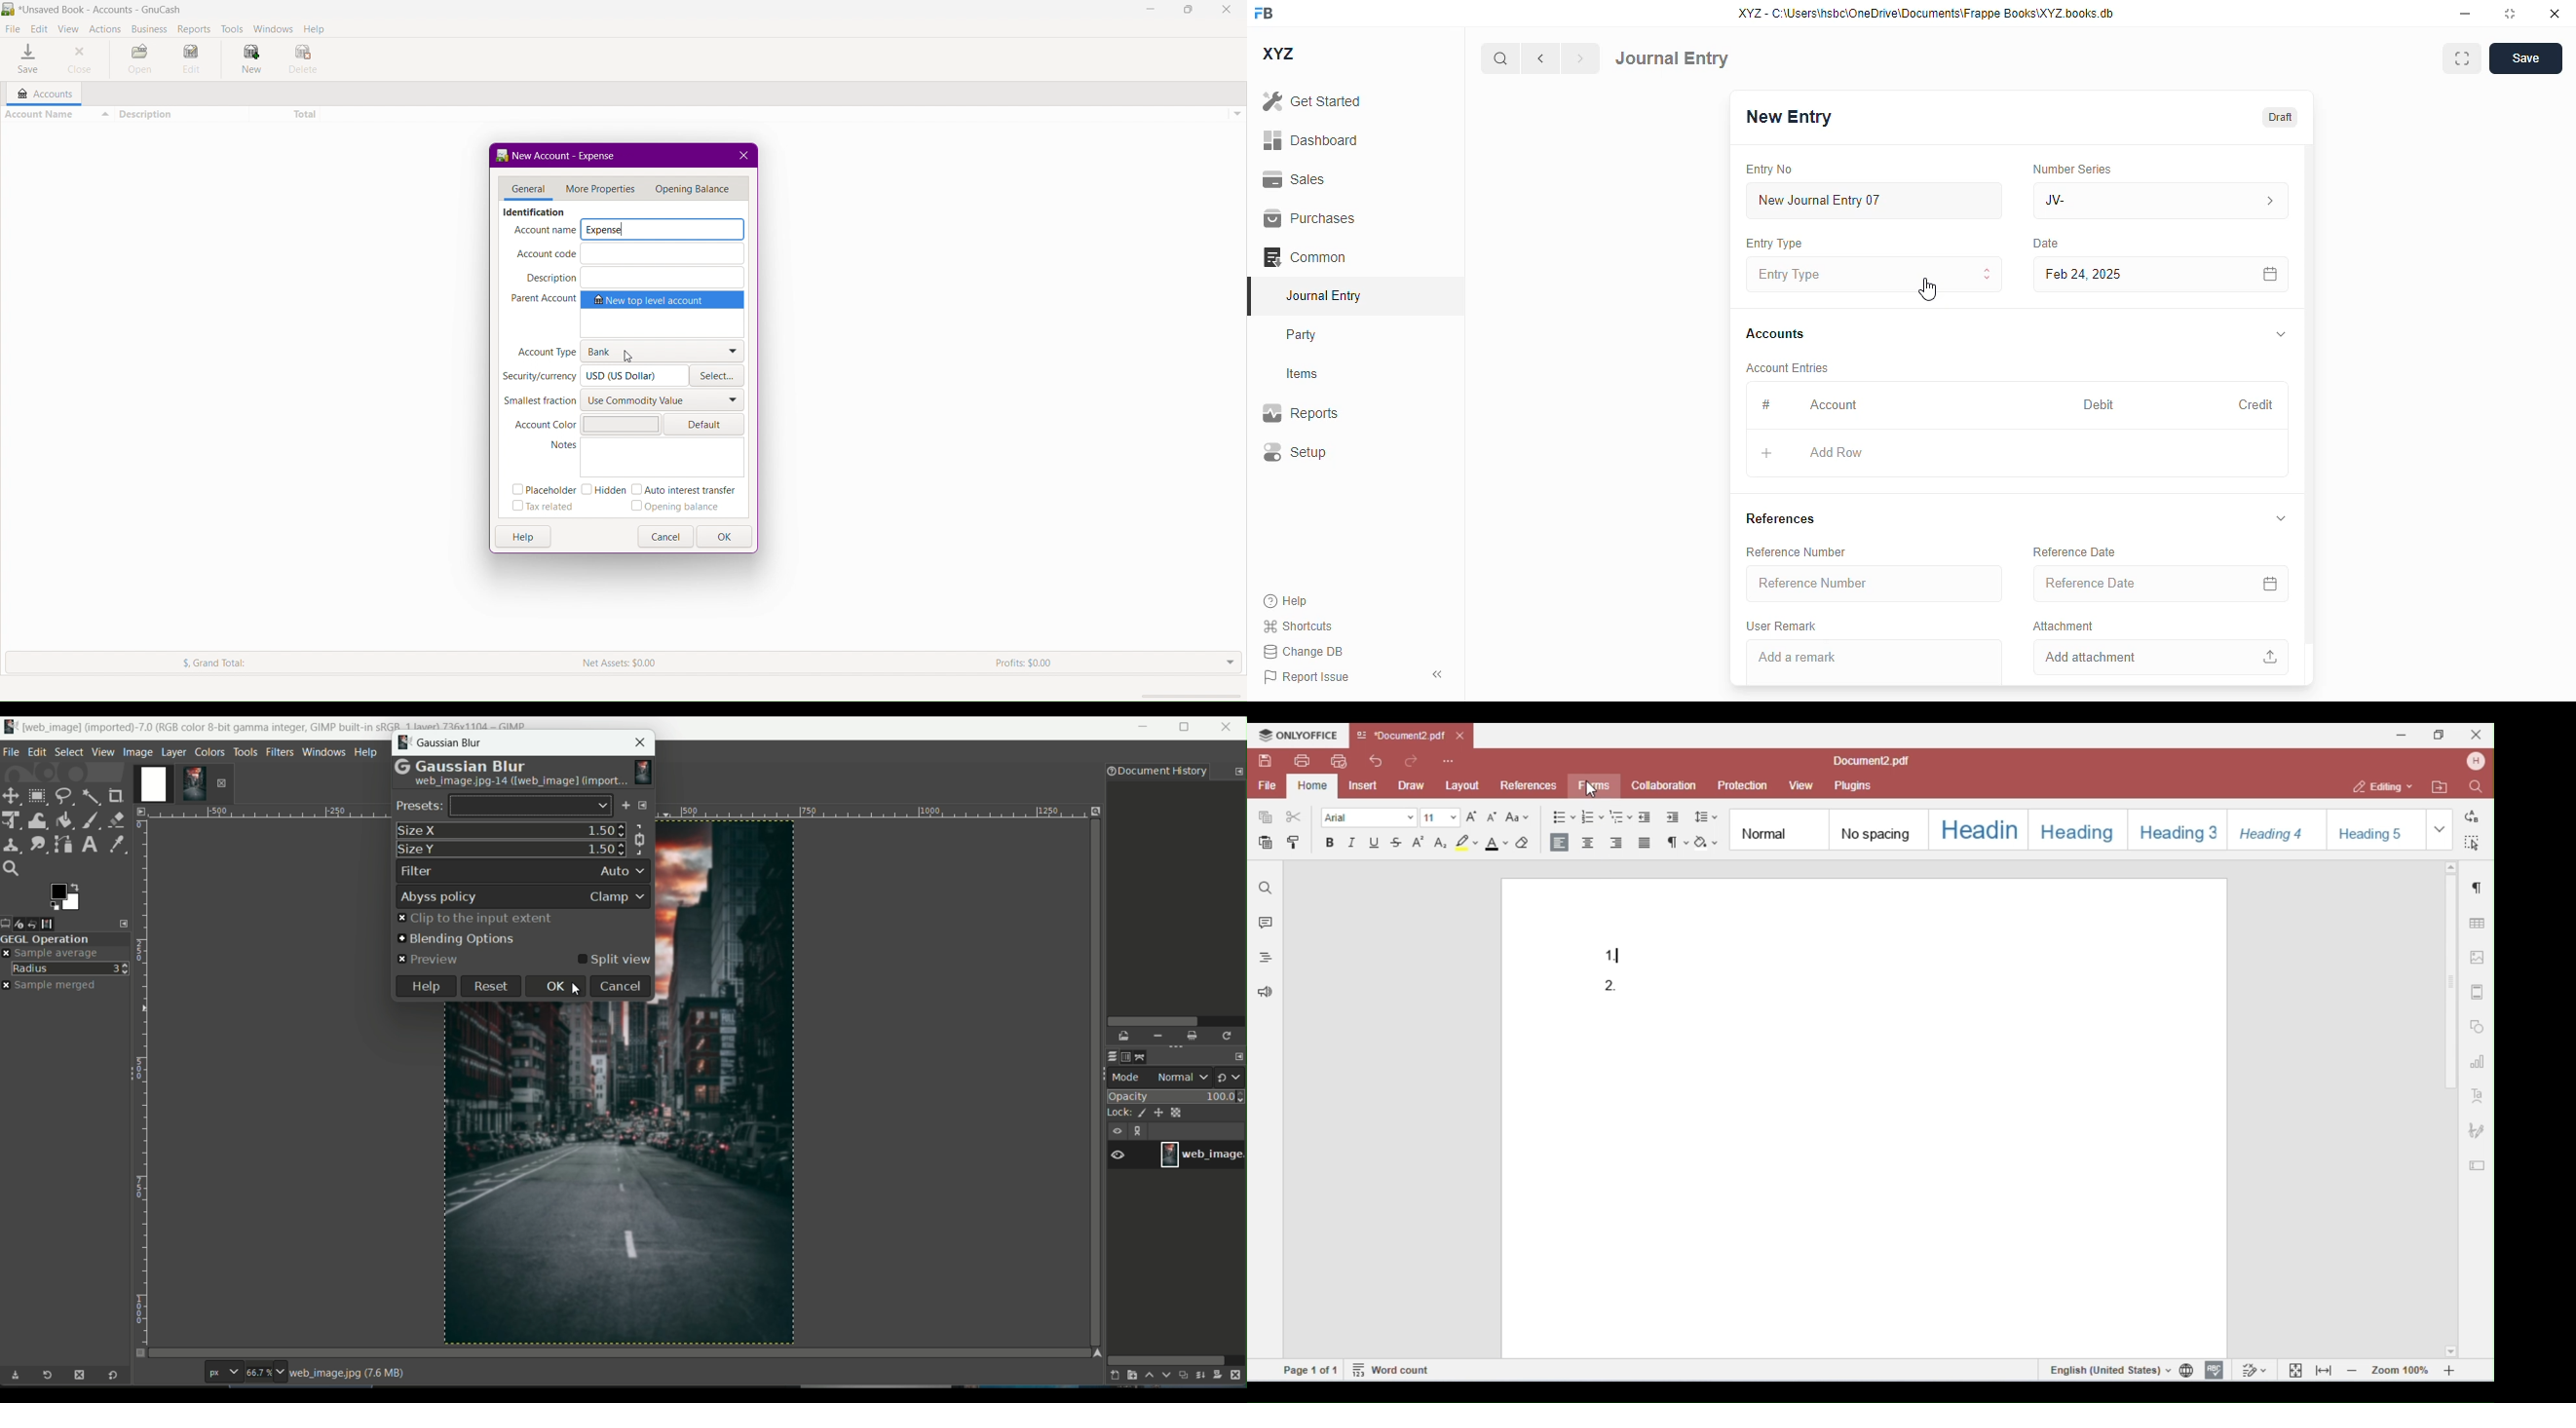 Image resolution: width=2576 pixels, height=1428 pixels. I want to click on XYZ, so click(1277, 54).